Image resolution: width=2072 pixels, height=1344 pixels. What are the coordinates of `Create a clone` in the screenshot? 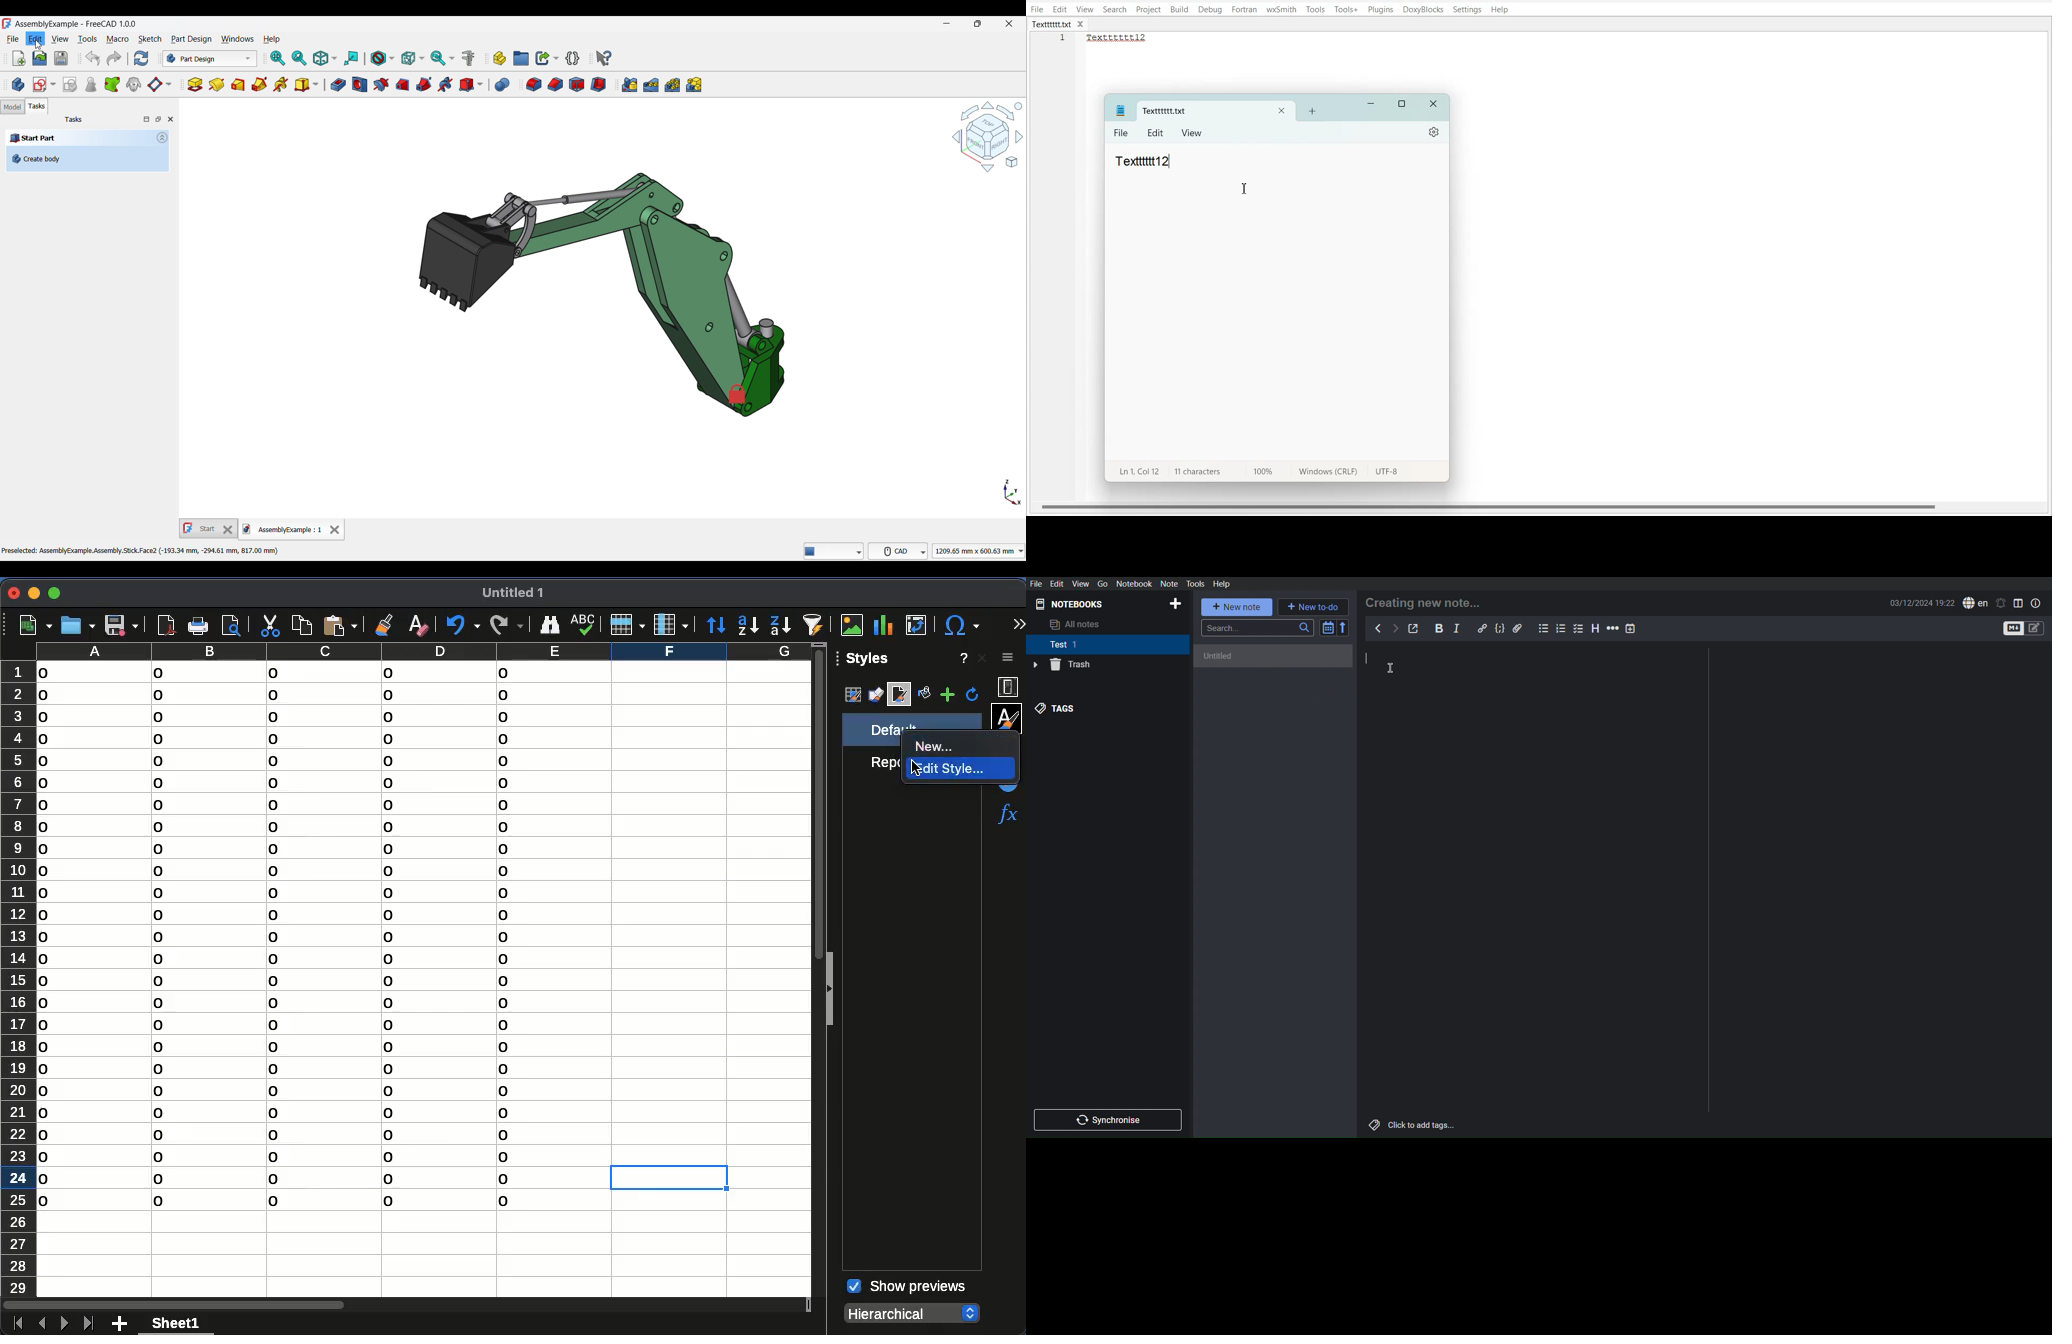 It's located at (134, 84).